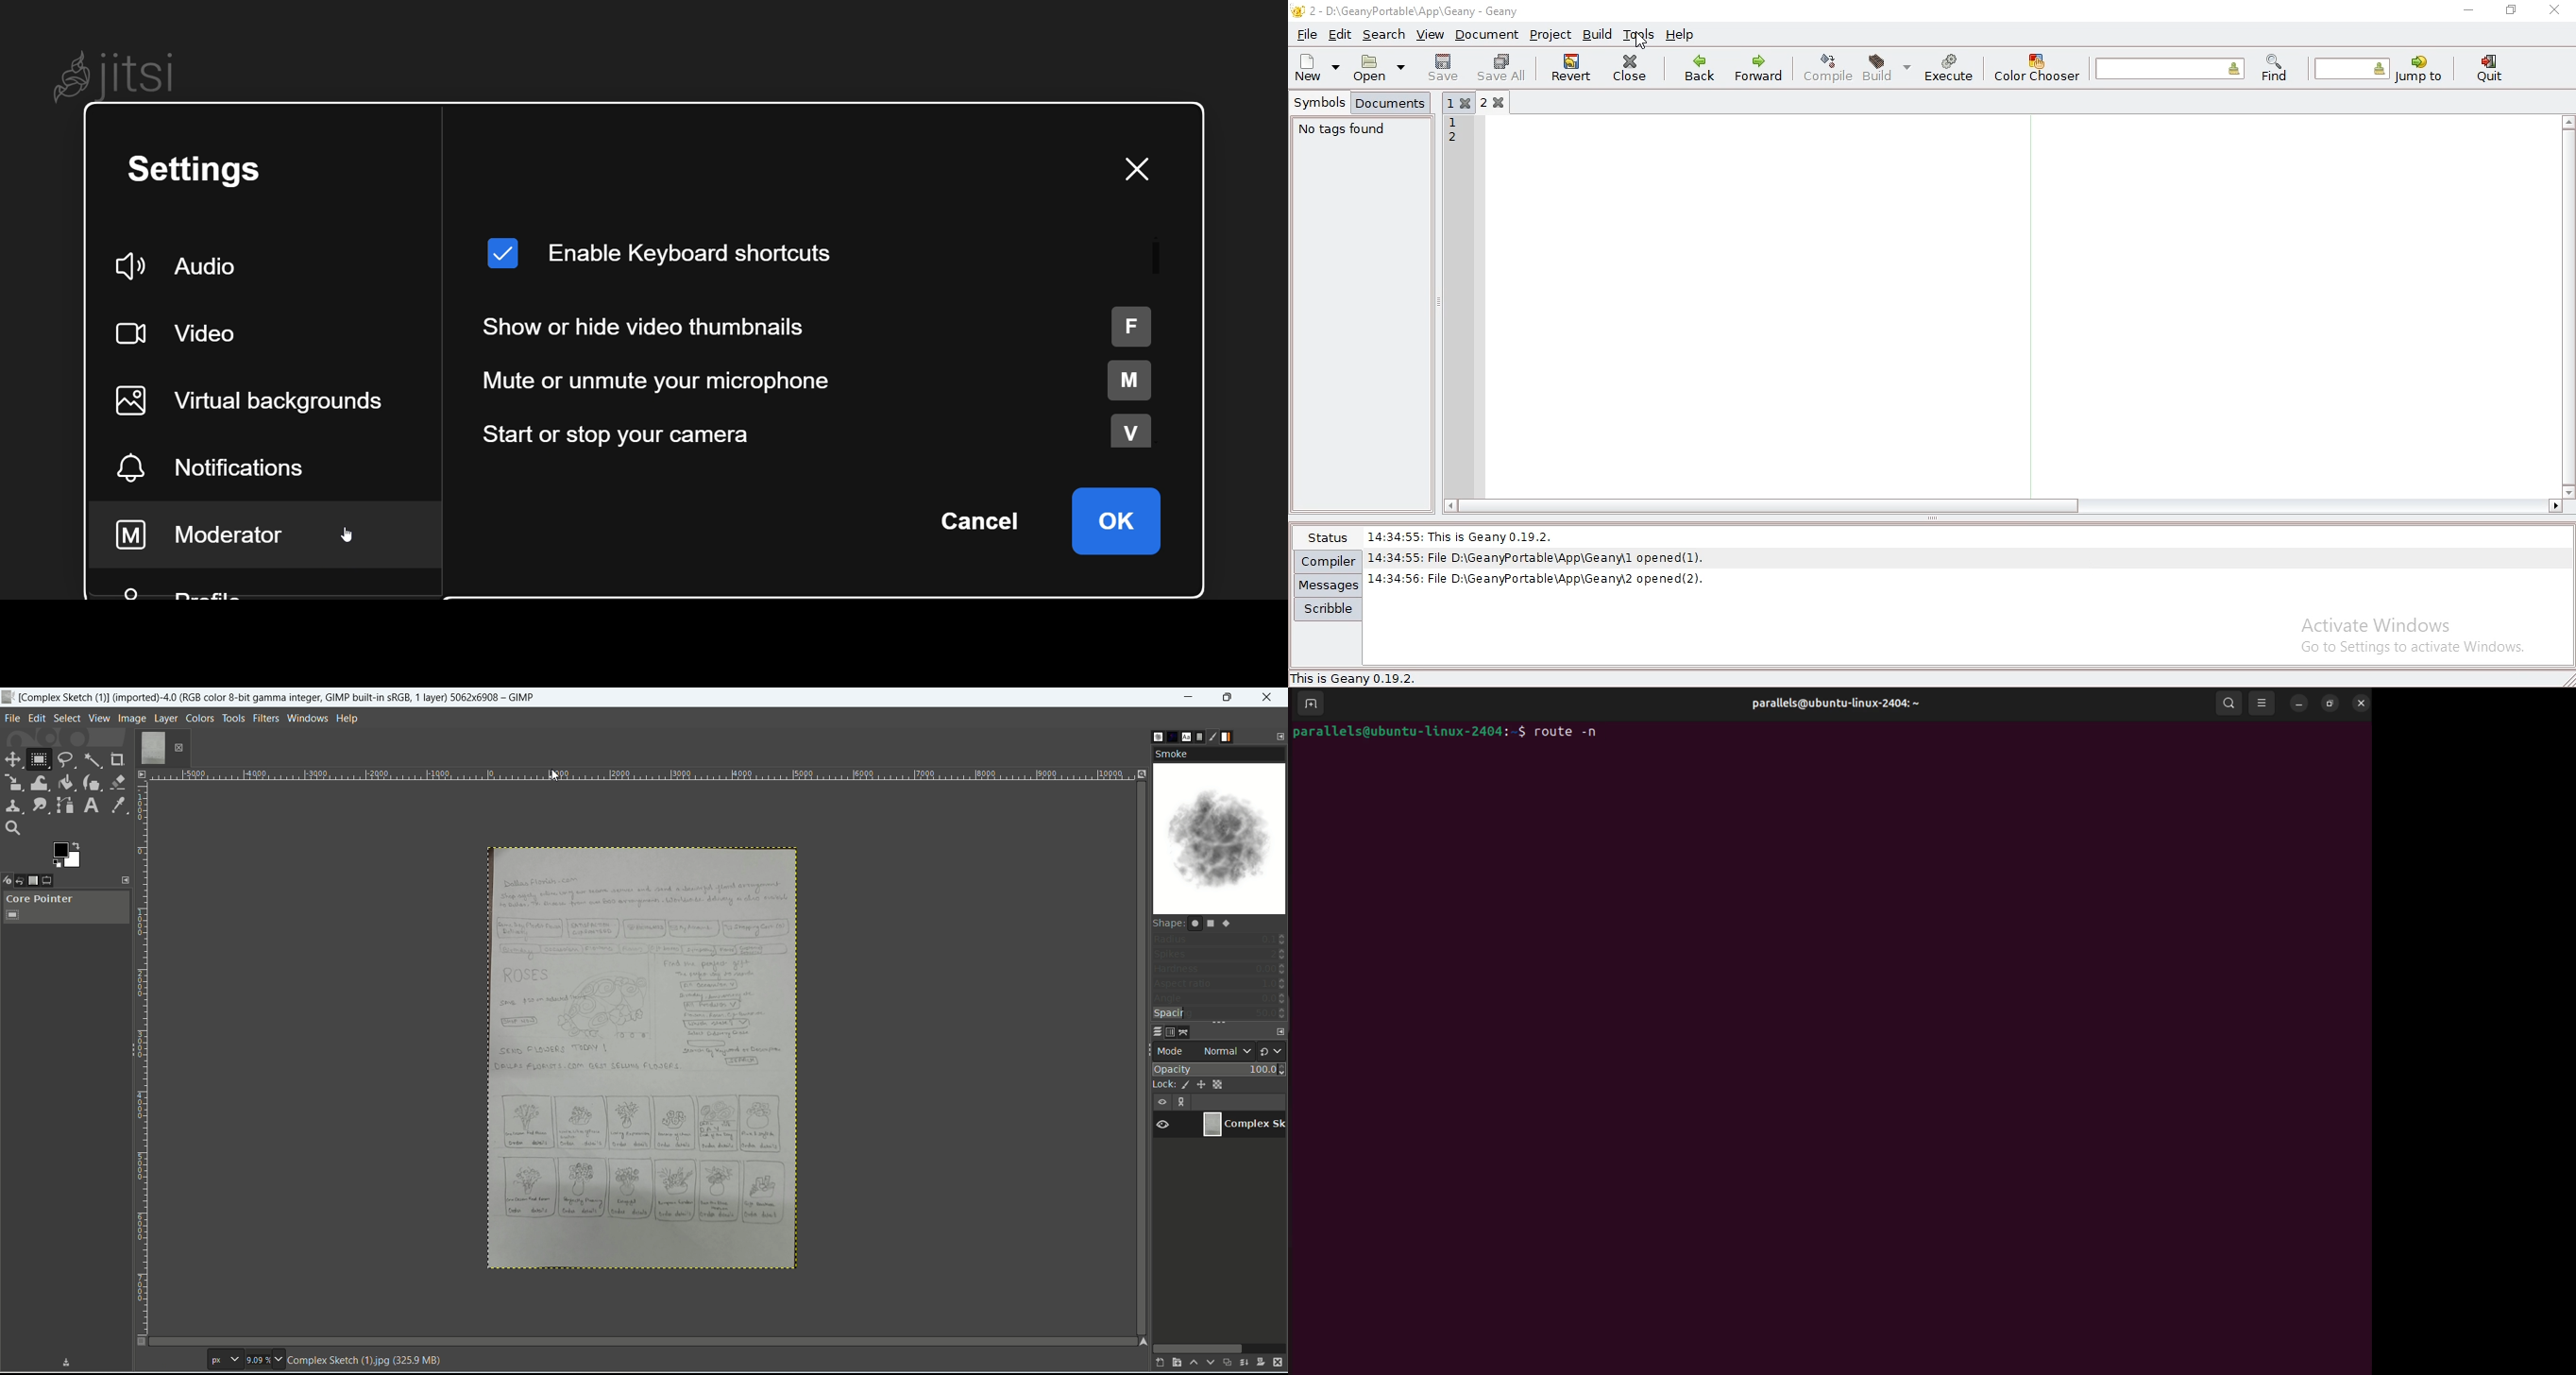  Describe the element at coordinates (1835, 704) in the screenshot. I see `user profile` at that location.